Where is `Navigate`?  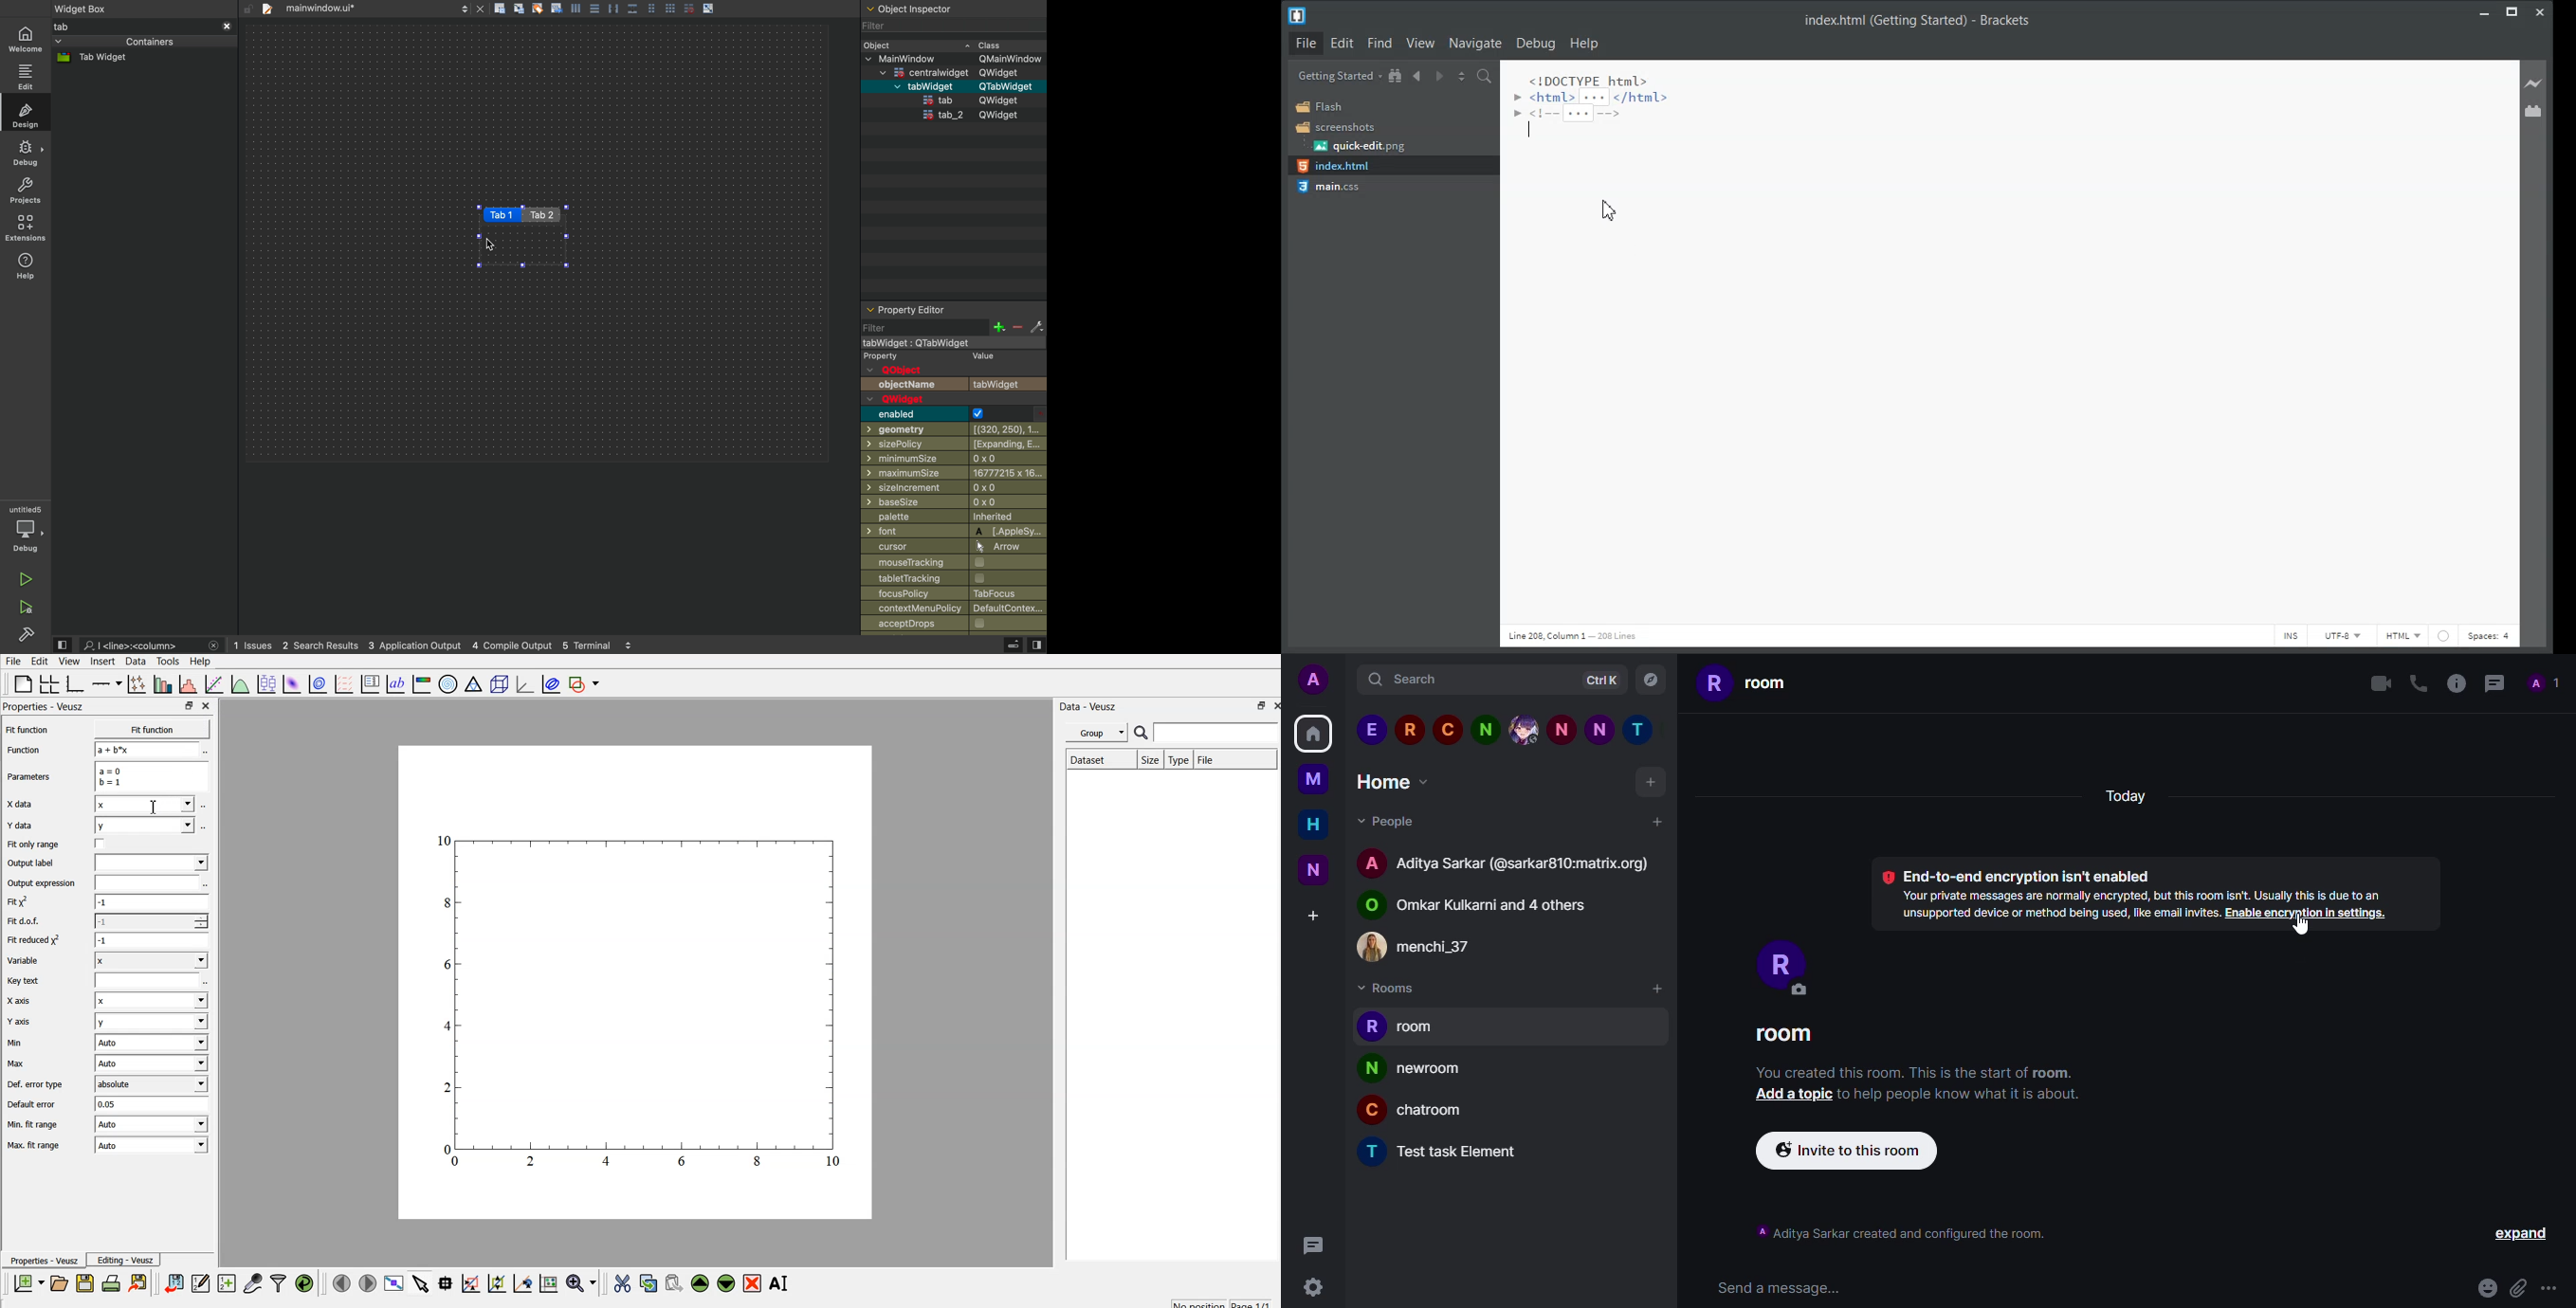
Navigate is located at coordinates (1476, 43).